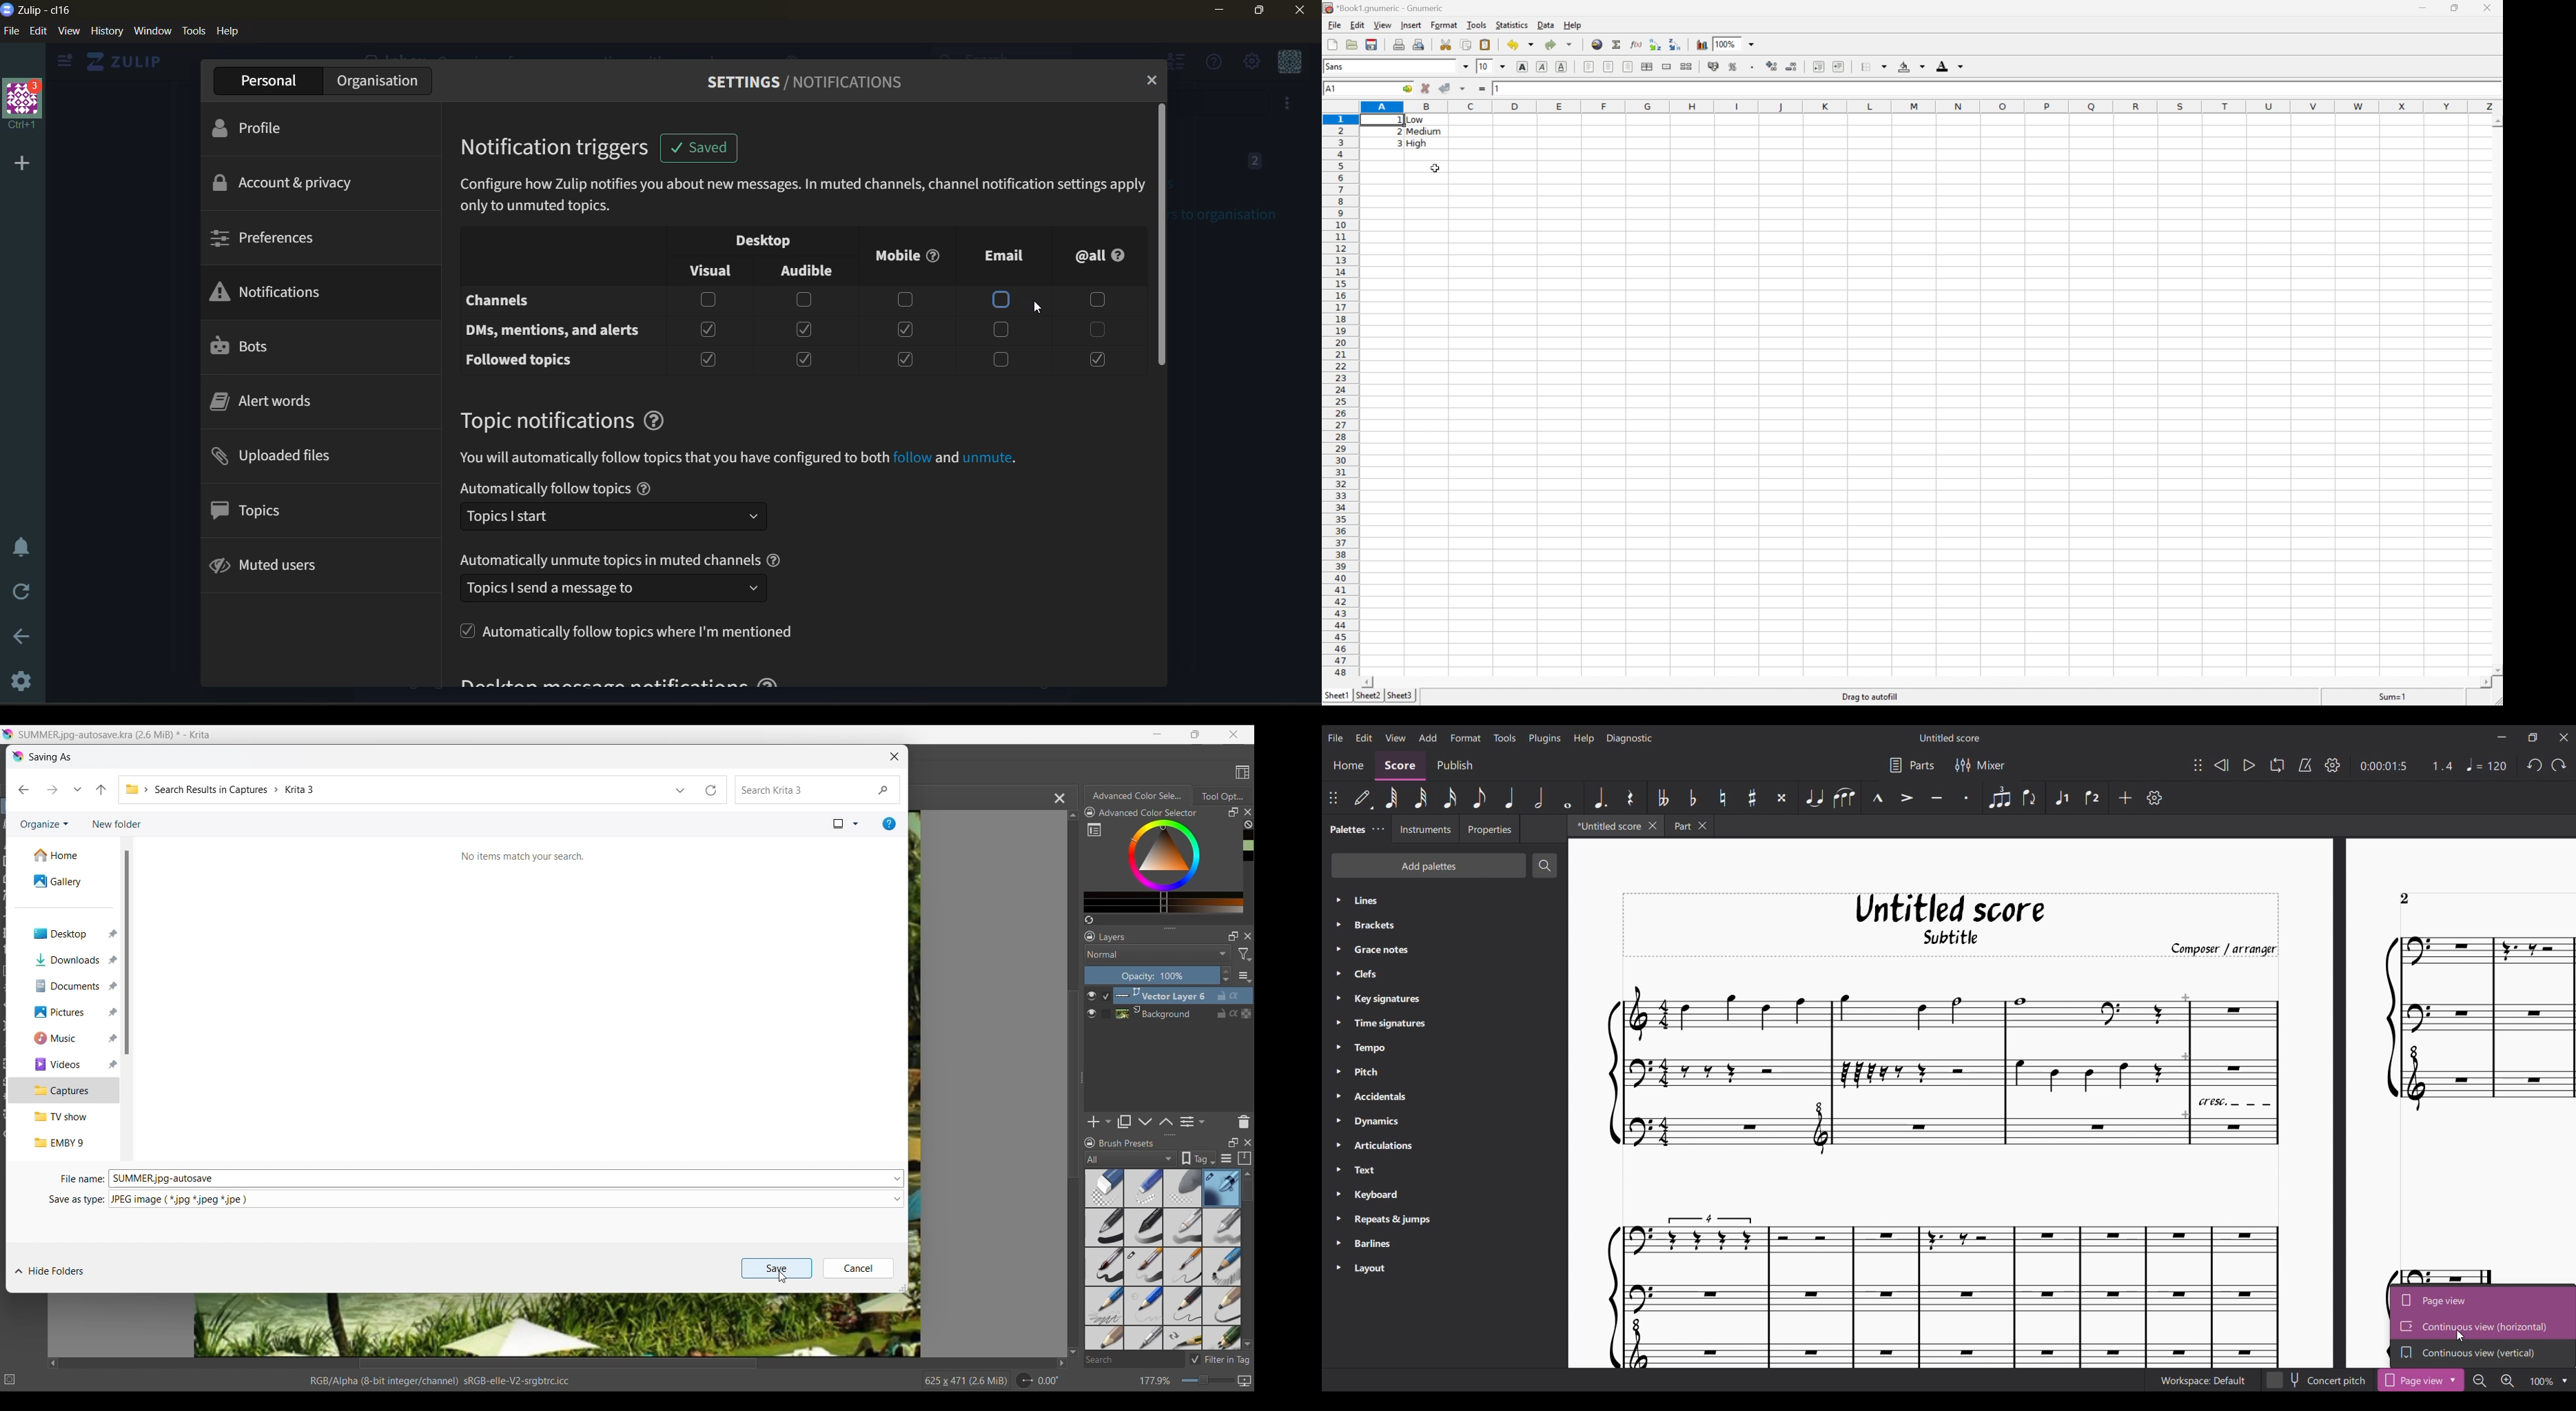 This screenshot has height=1428, width=2576. I want to click on Save current workbook, so click(1372, 45).